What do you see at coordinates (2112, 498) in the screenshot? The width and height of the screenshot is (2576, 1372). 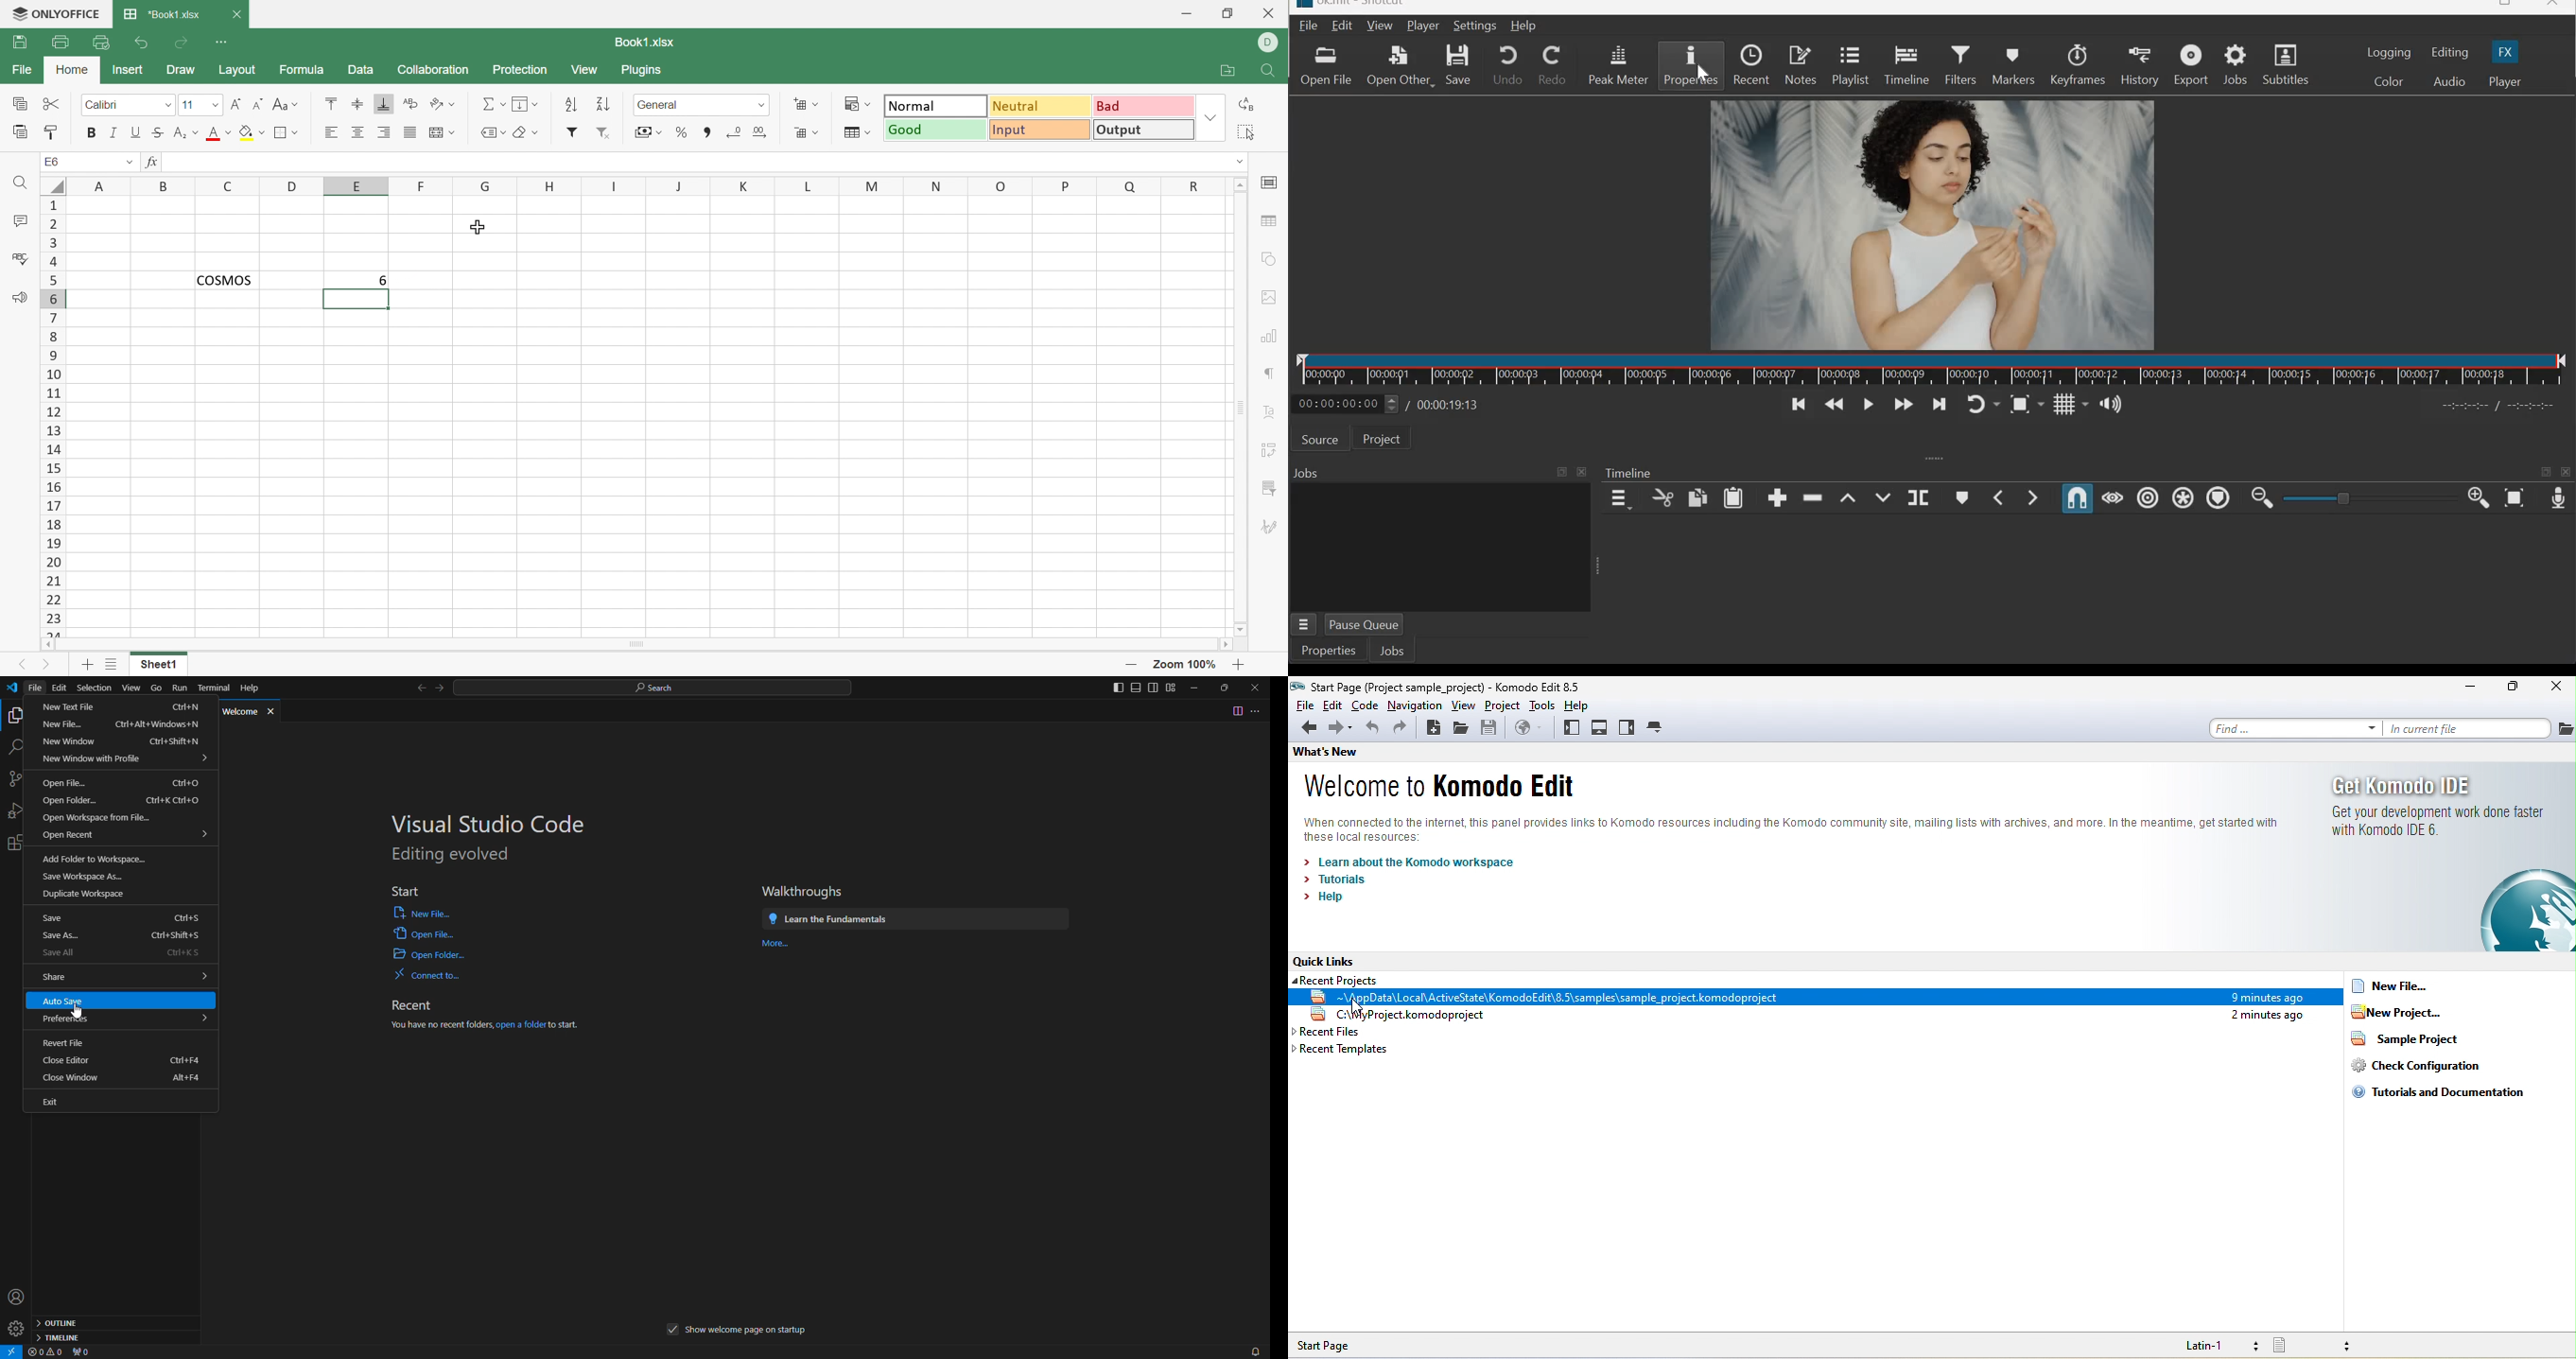 I see `Scrub while dragging` at bounding box center [2112, 498].